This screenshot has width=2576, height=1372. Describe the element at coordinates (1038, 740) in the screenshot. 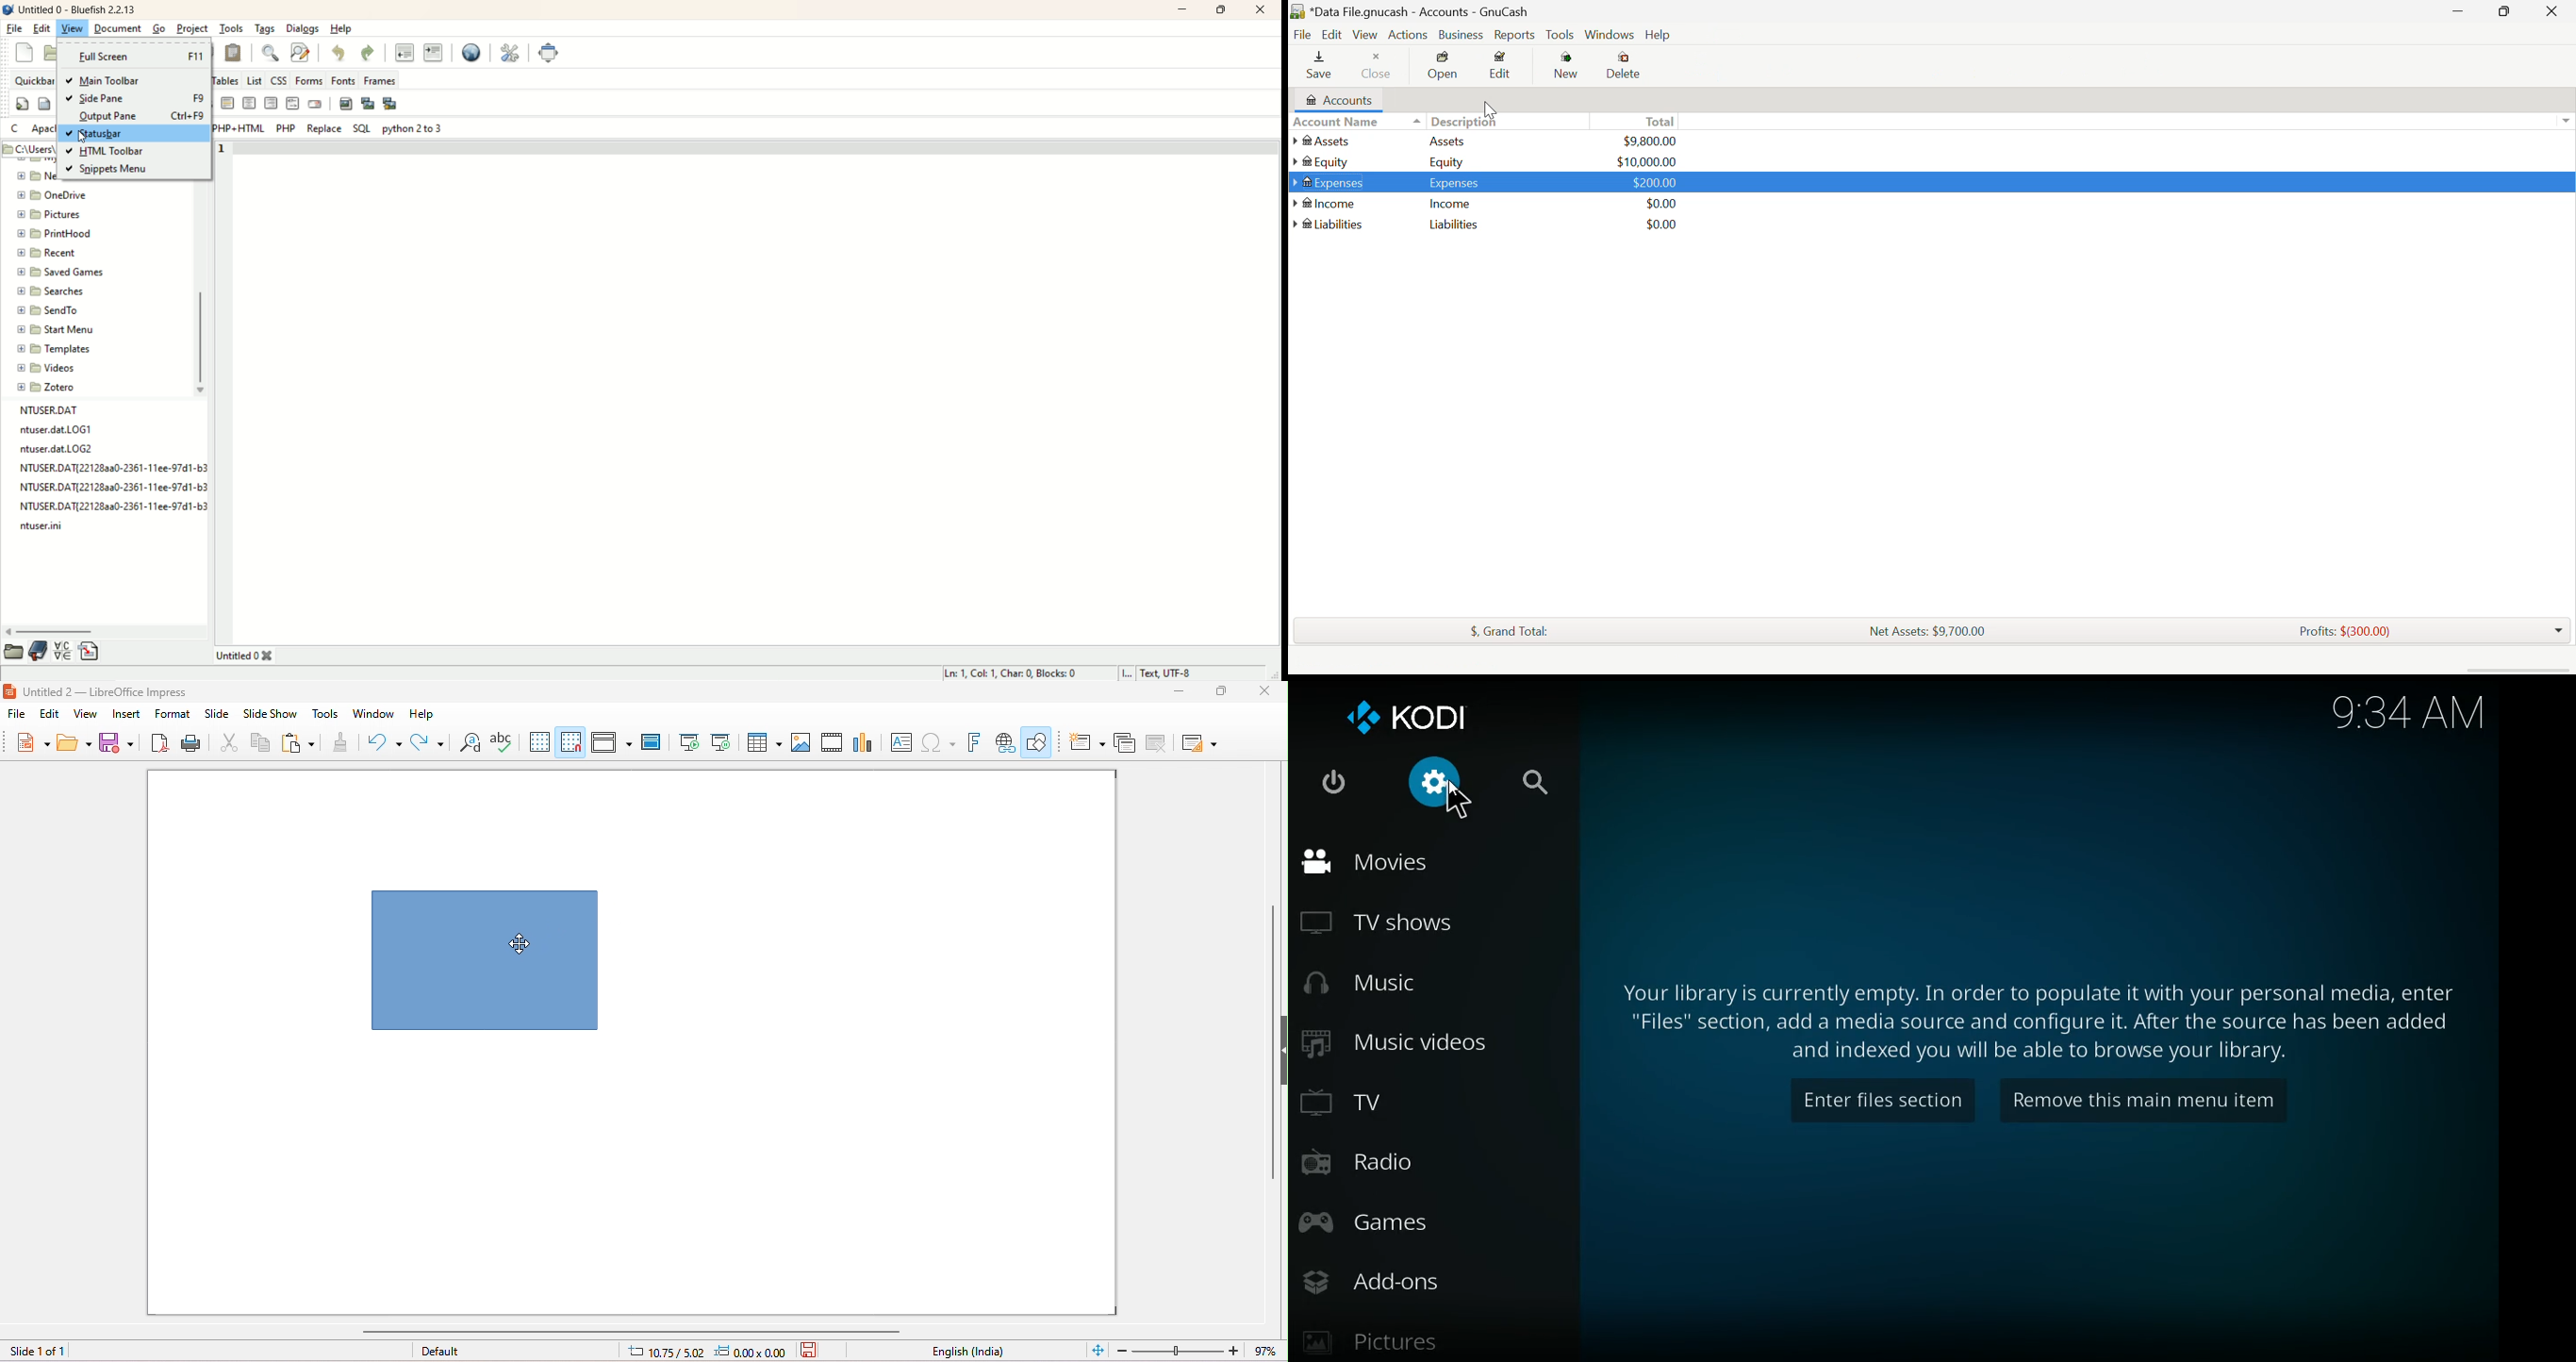

I see `show draw functions` at that location.